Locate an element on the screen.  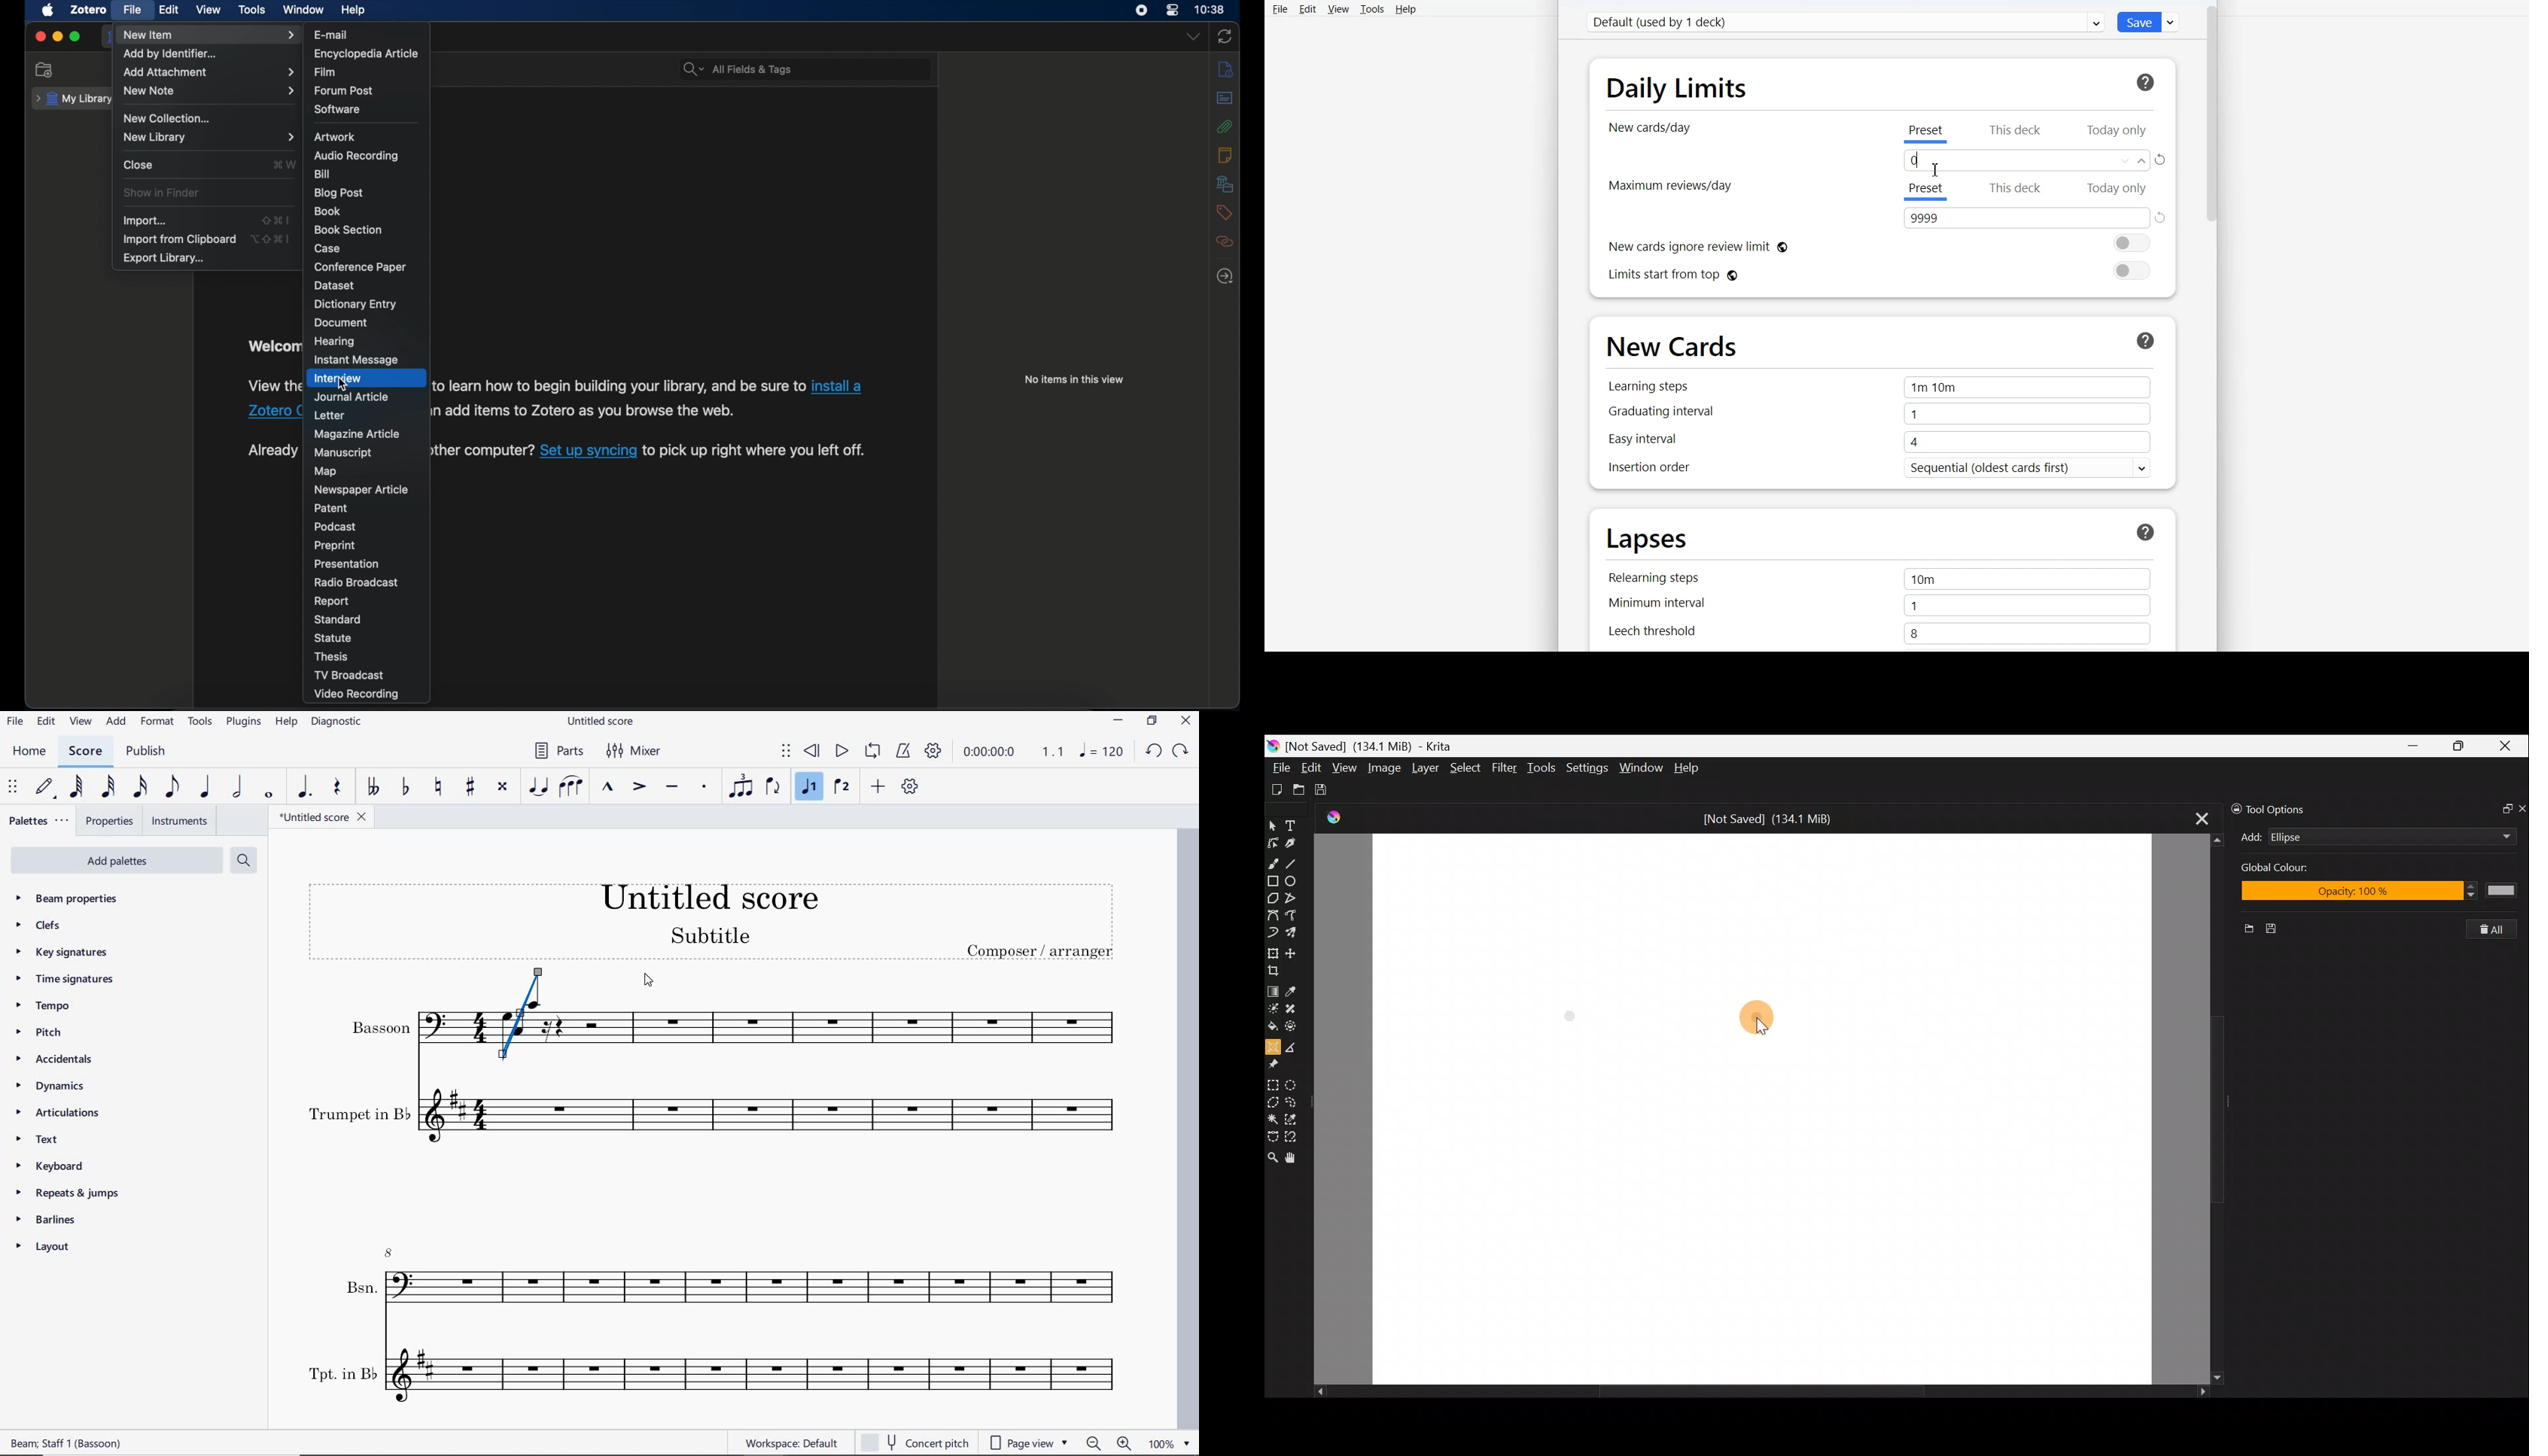
View is located at coordinates (1345, 768).